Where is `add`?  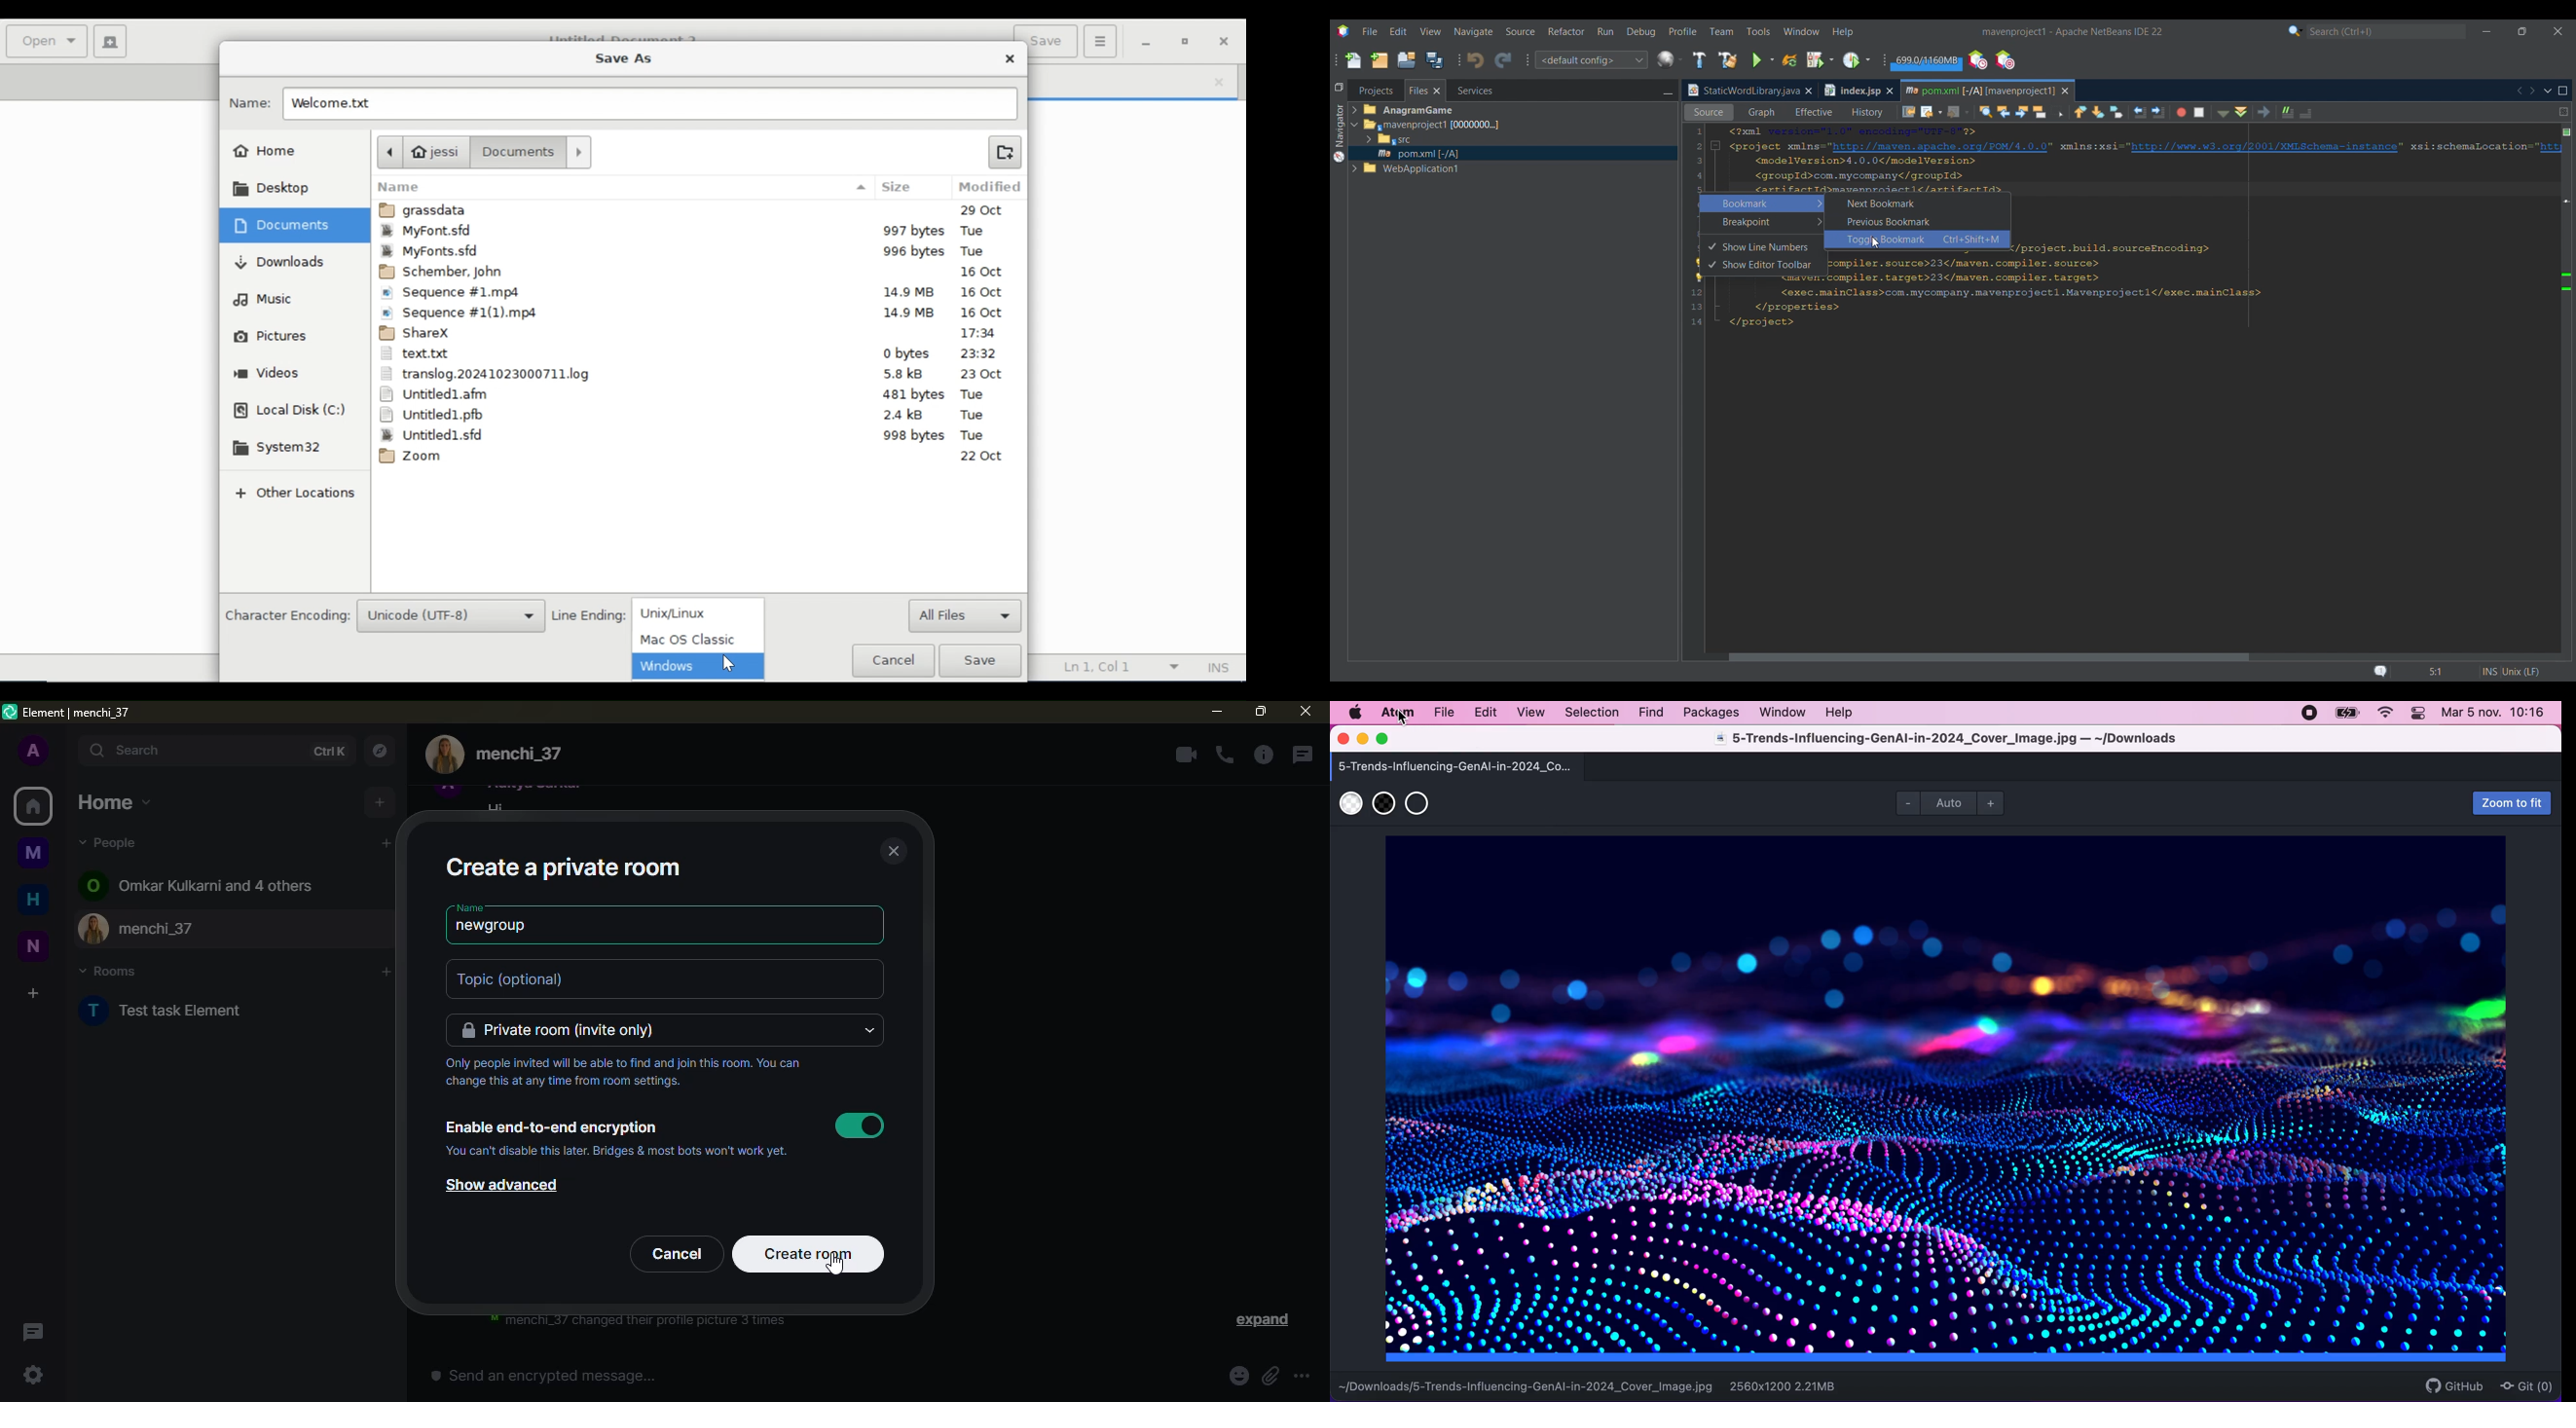 add is located at coordinates (386, 972).